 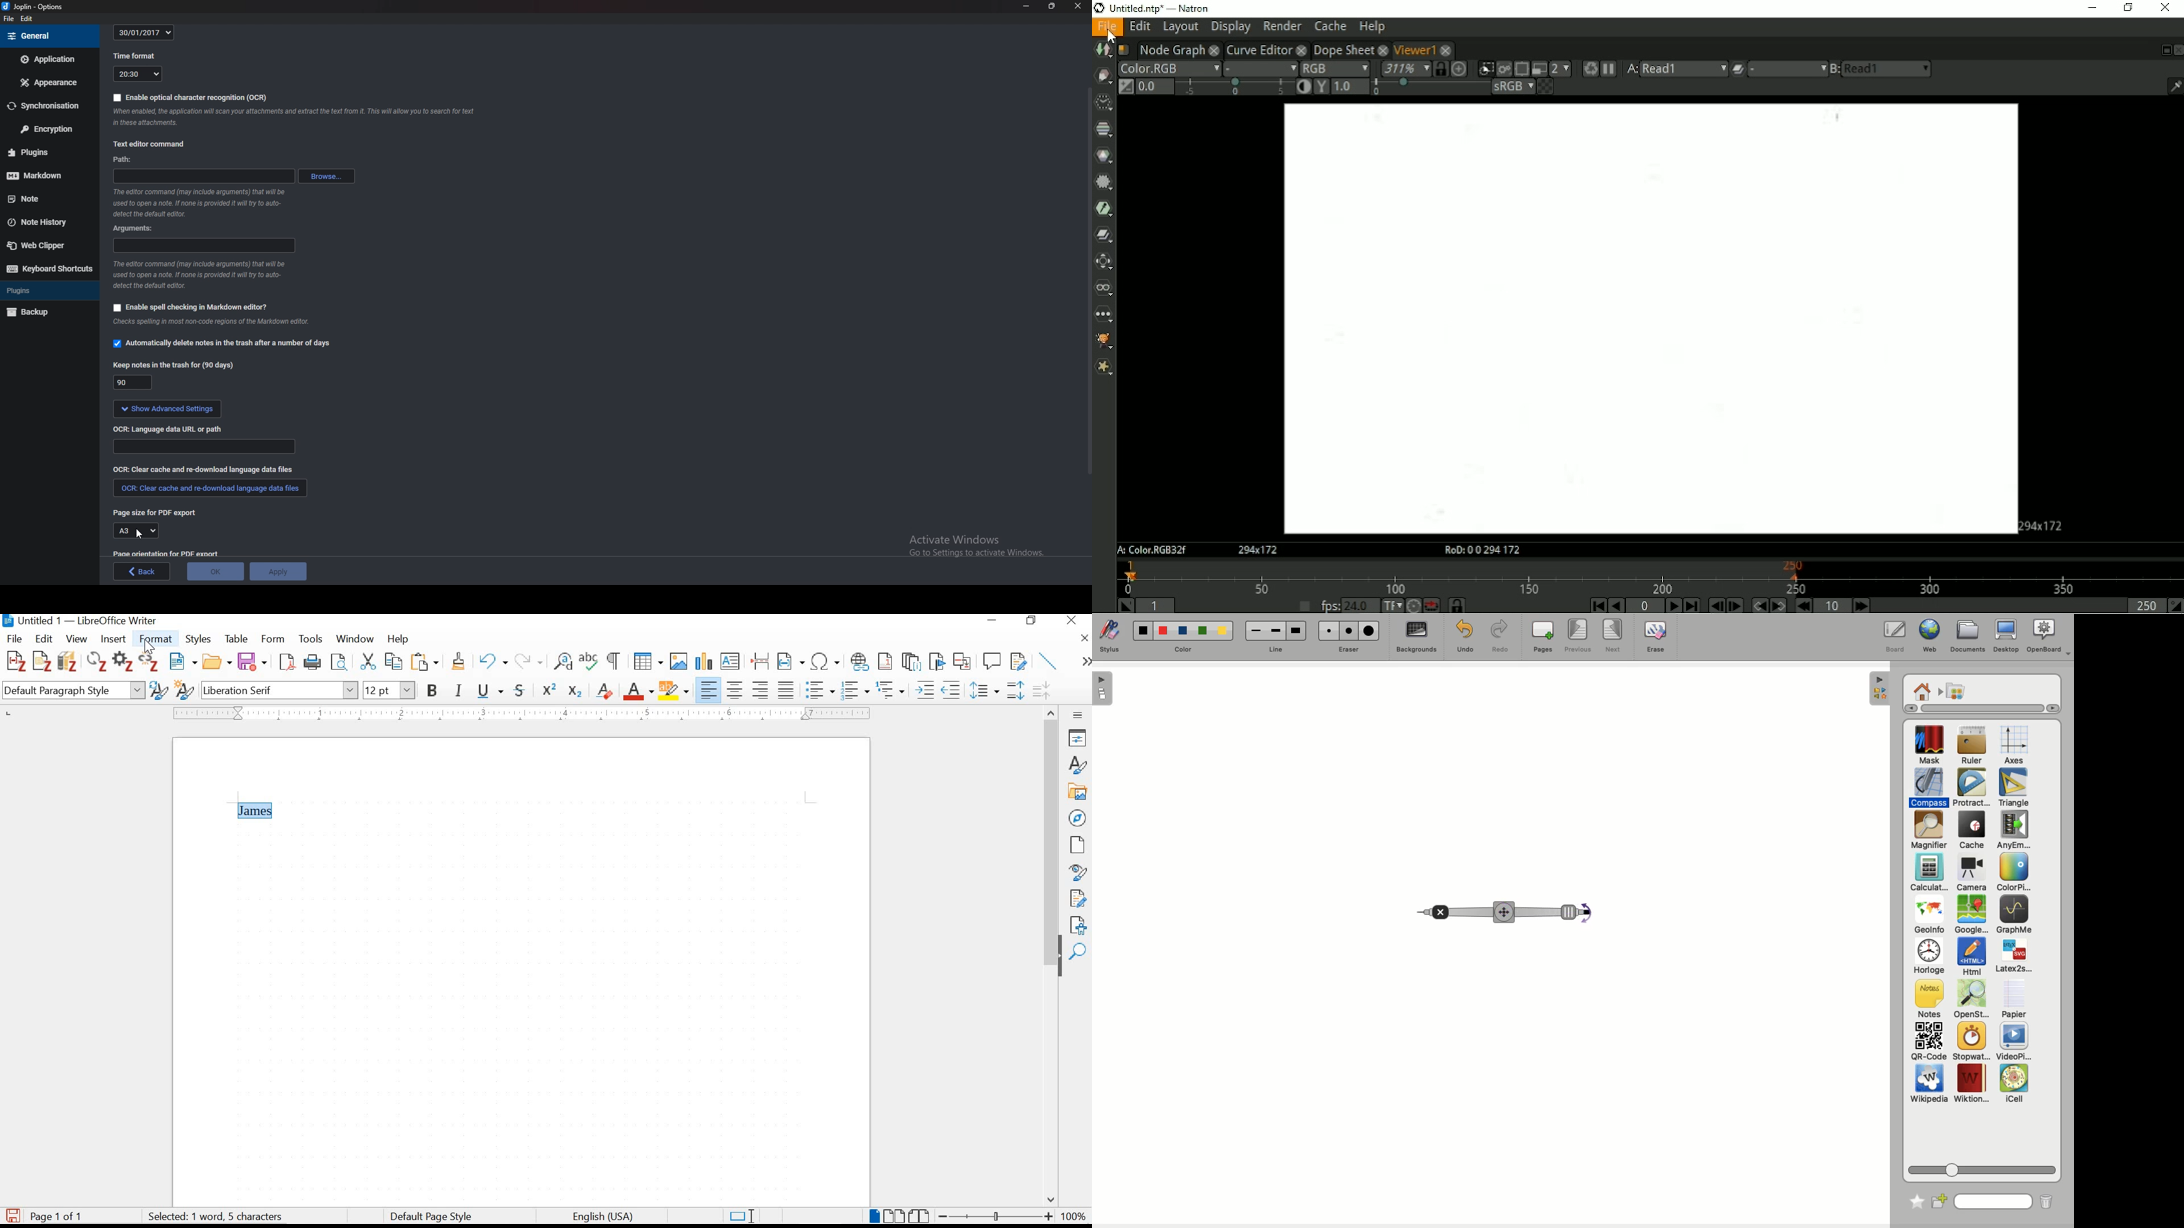 I want to click on back, so click(x=142, y=572).